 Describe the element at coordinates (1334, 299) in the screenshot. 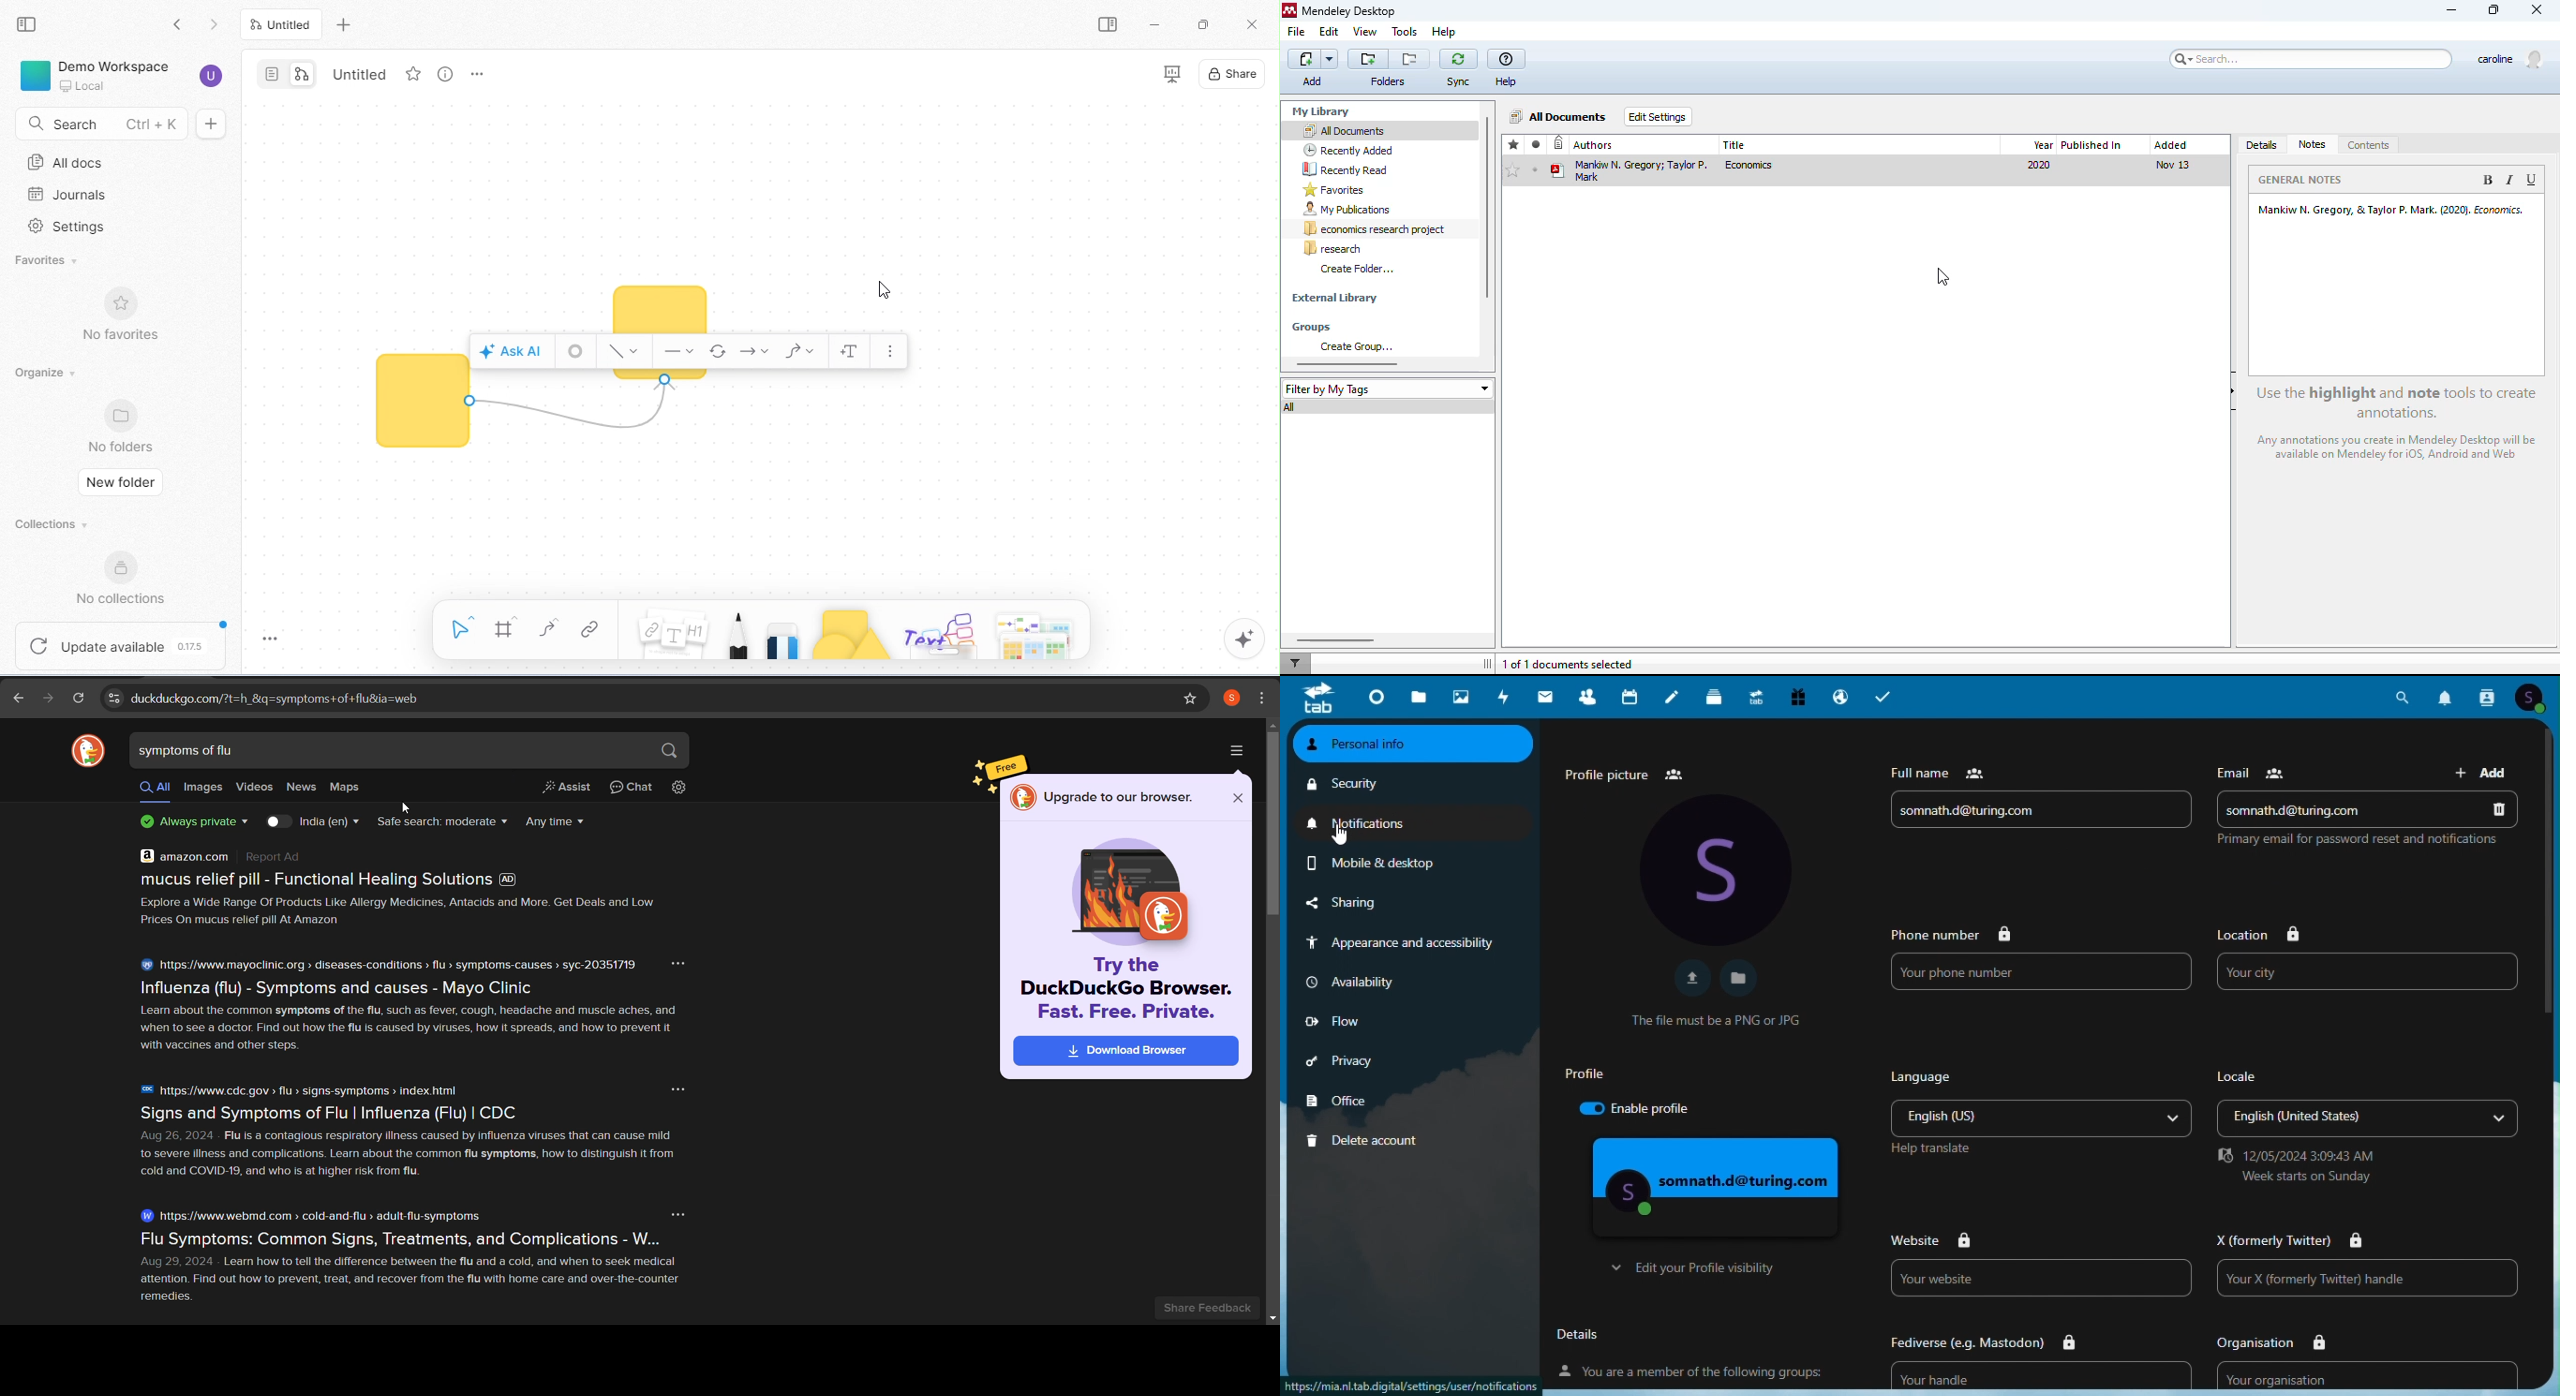

I see `external library` at that location.